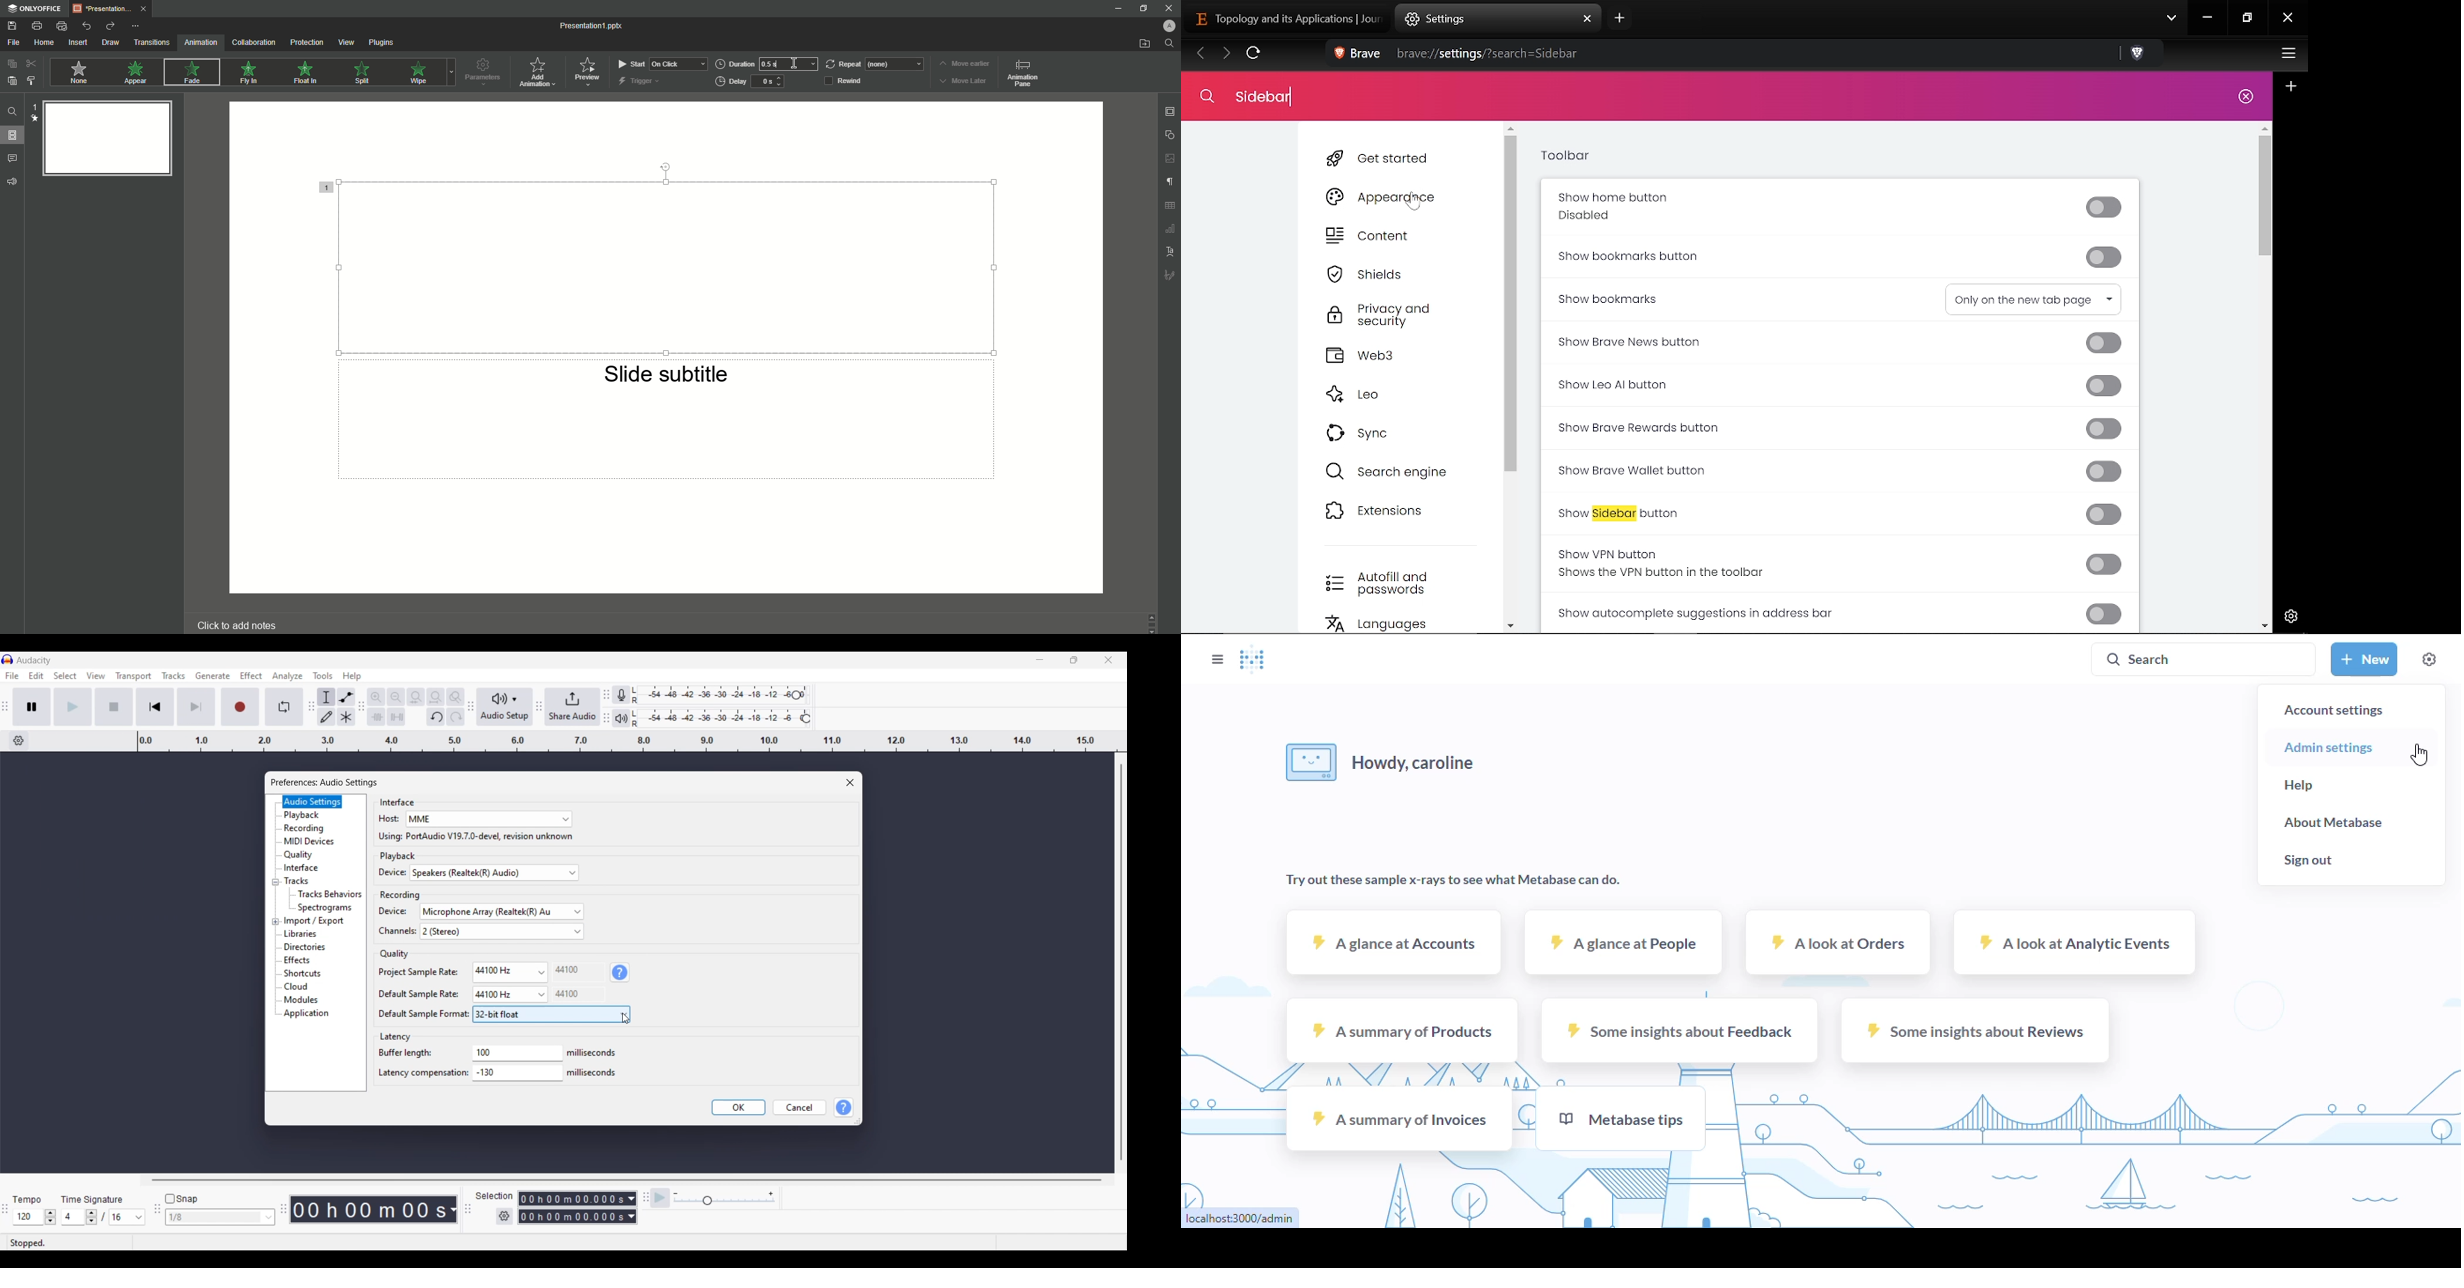 The image size is (2464, 1288). Describe the element at coordinates (62, 26) in the screenshot. I see `Quick Print` at that location.